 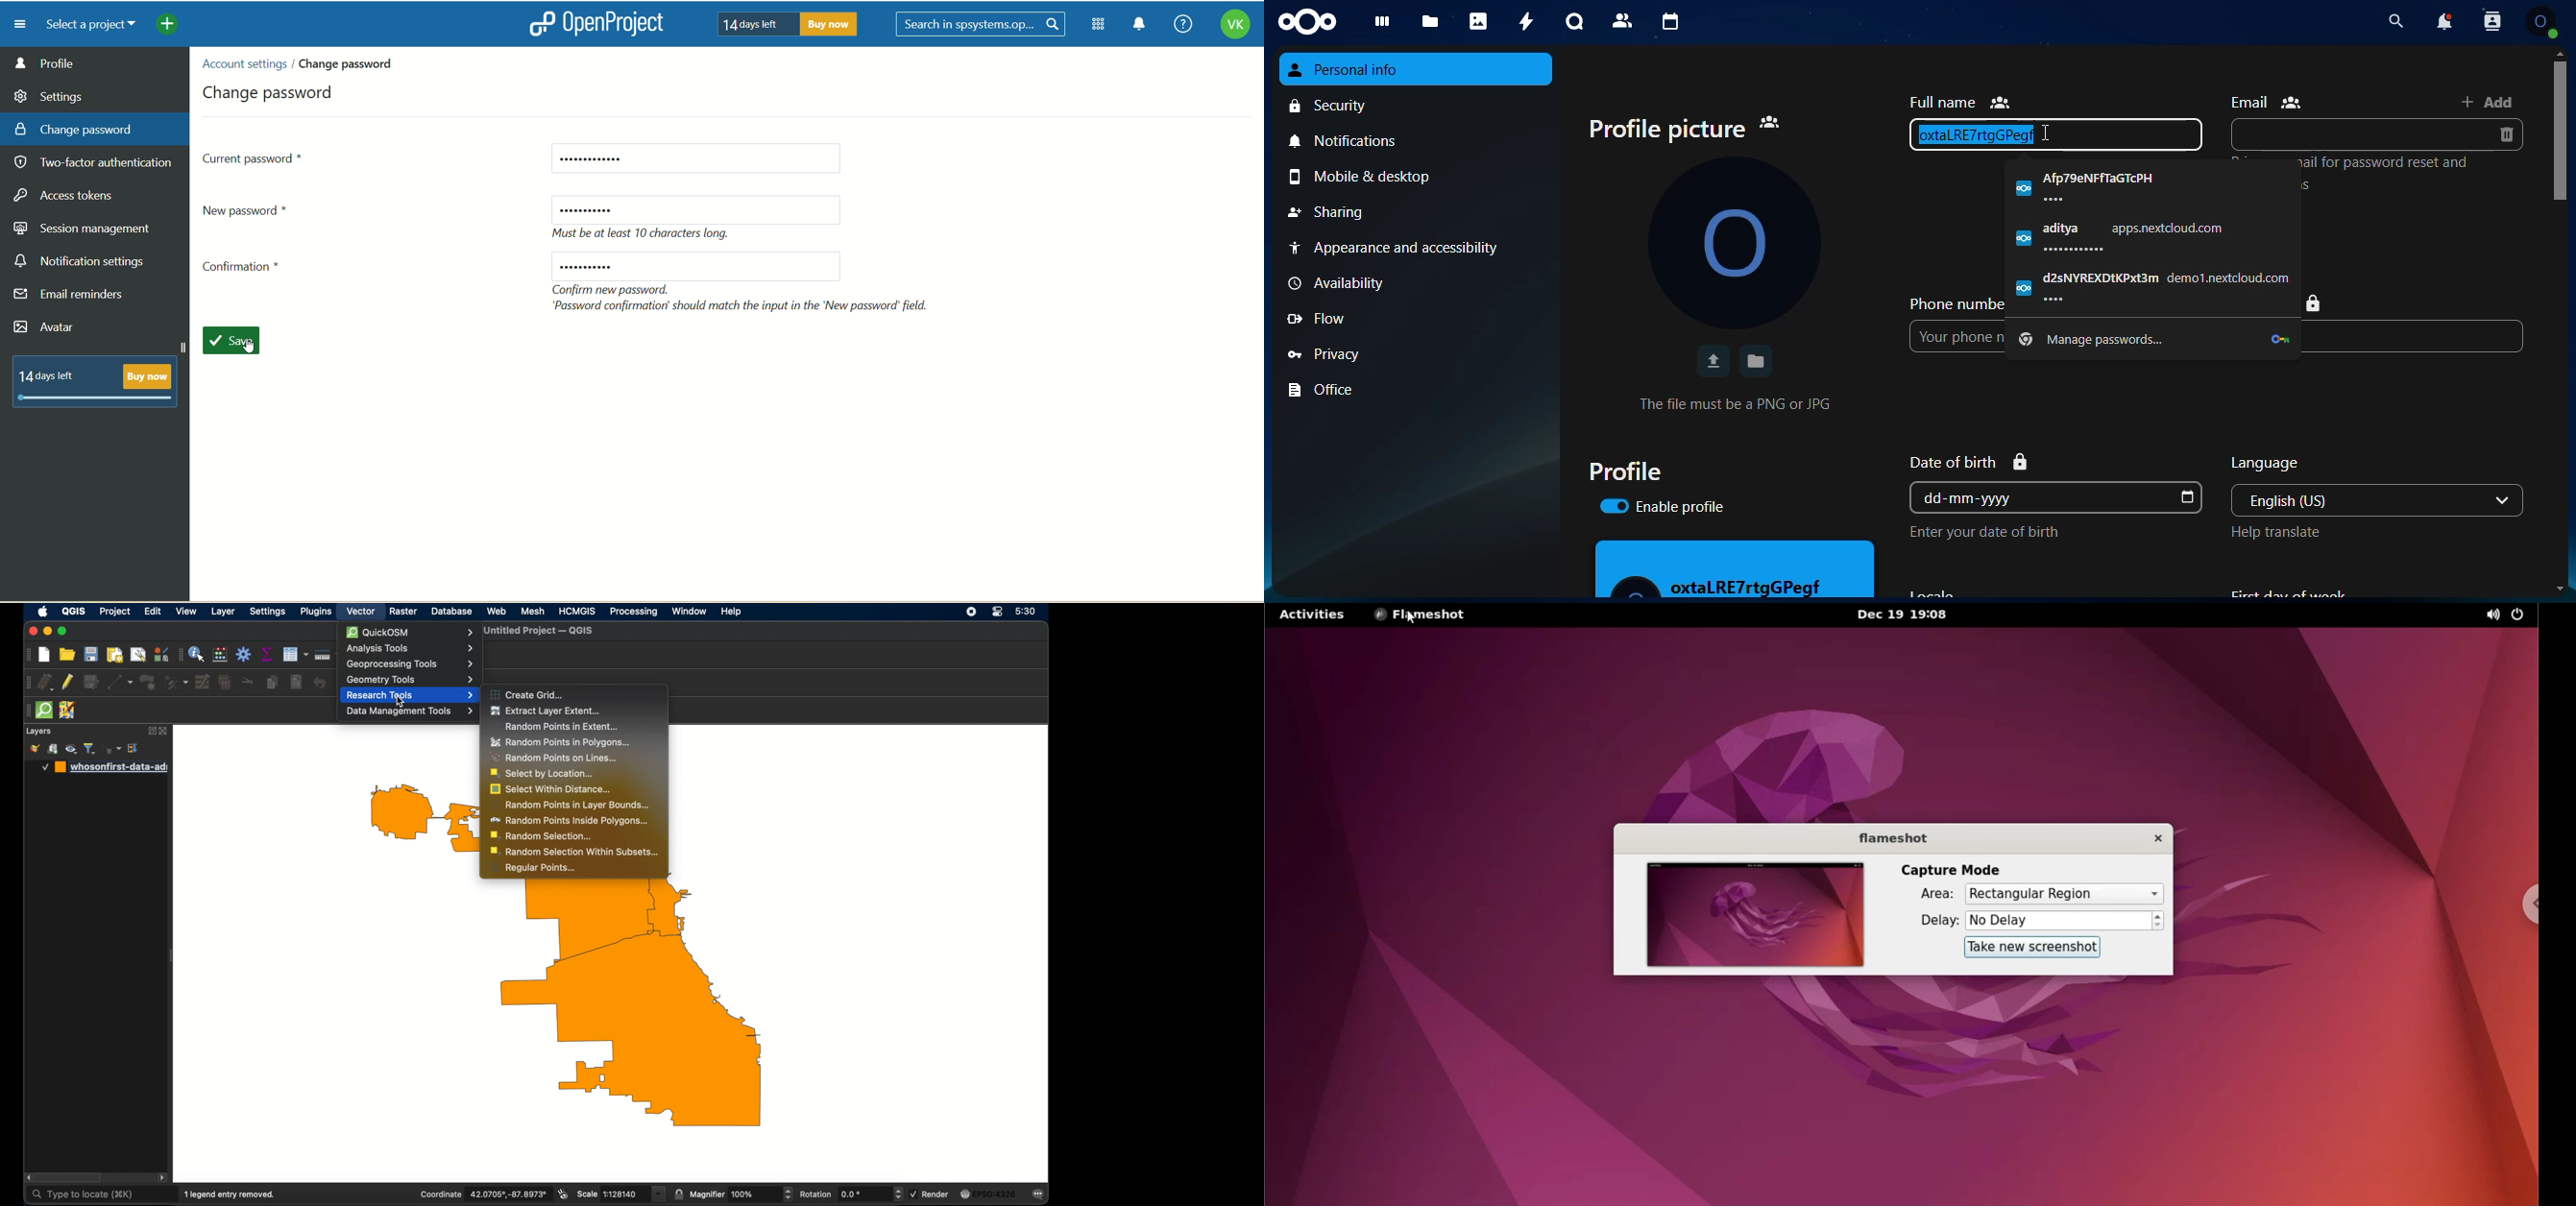 What do you see at coordinates (69, 196) in the screenshot?
I see `access takers` at bounding box center [69, 196].